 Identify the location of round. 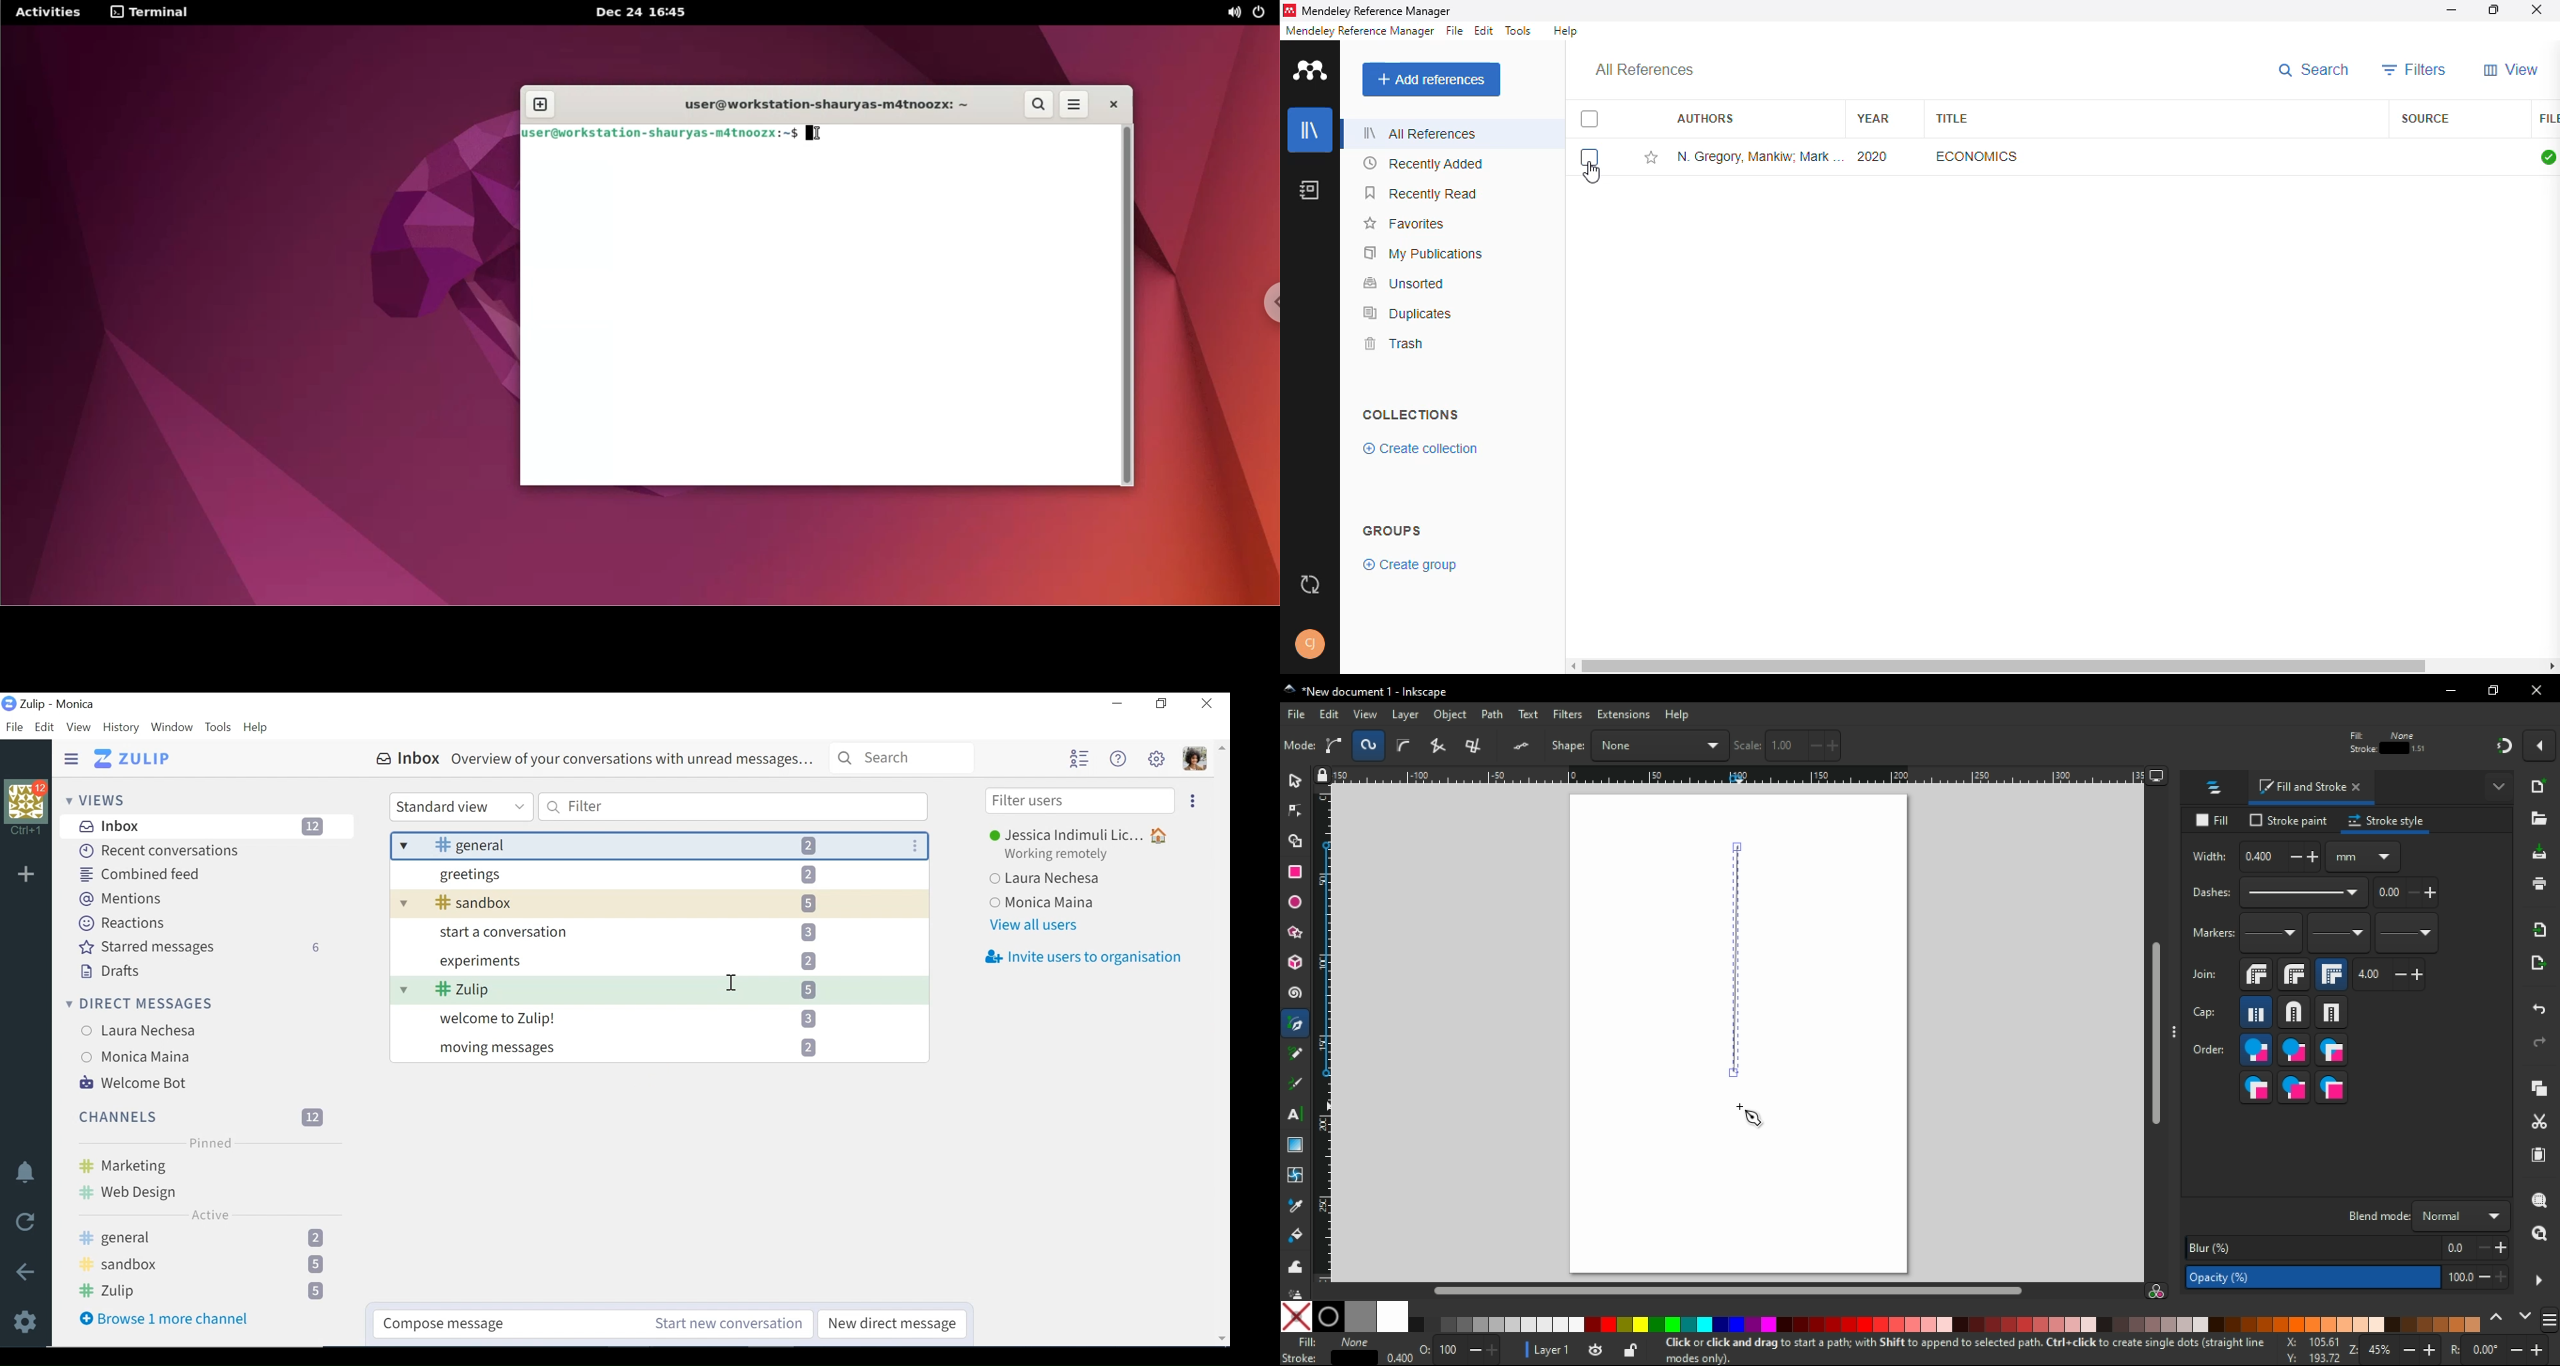
(2294, 974).